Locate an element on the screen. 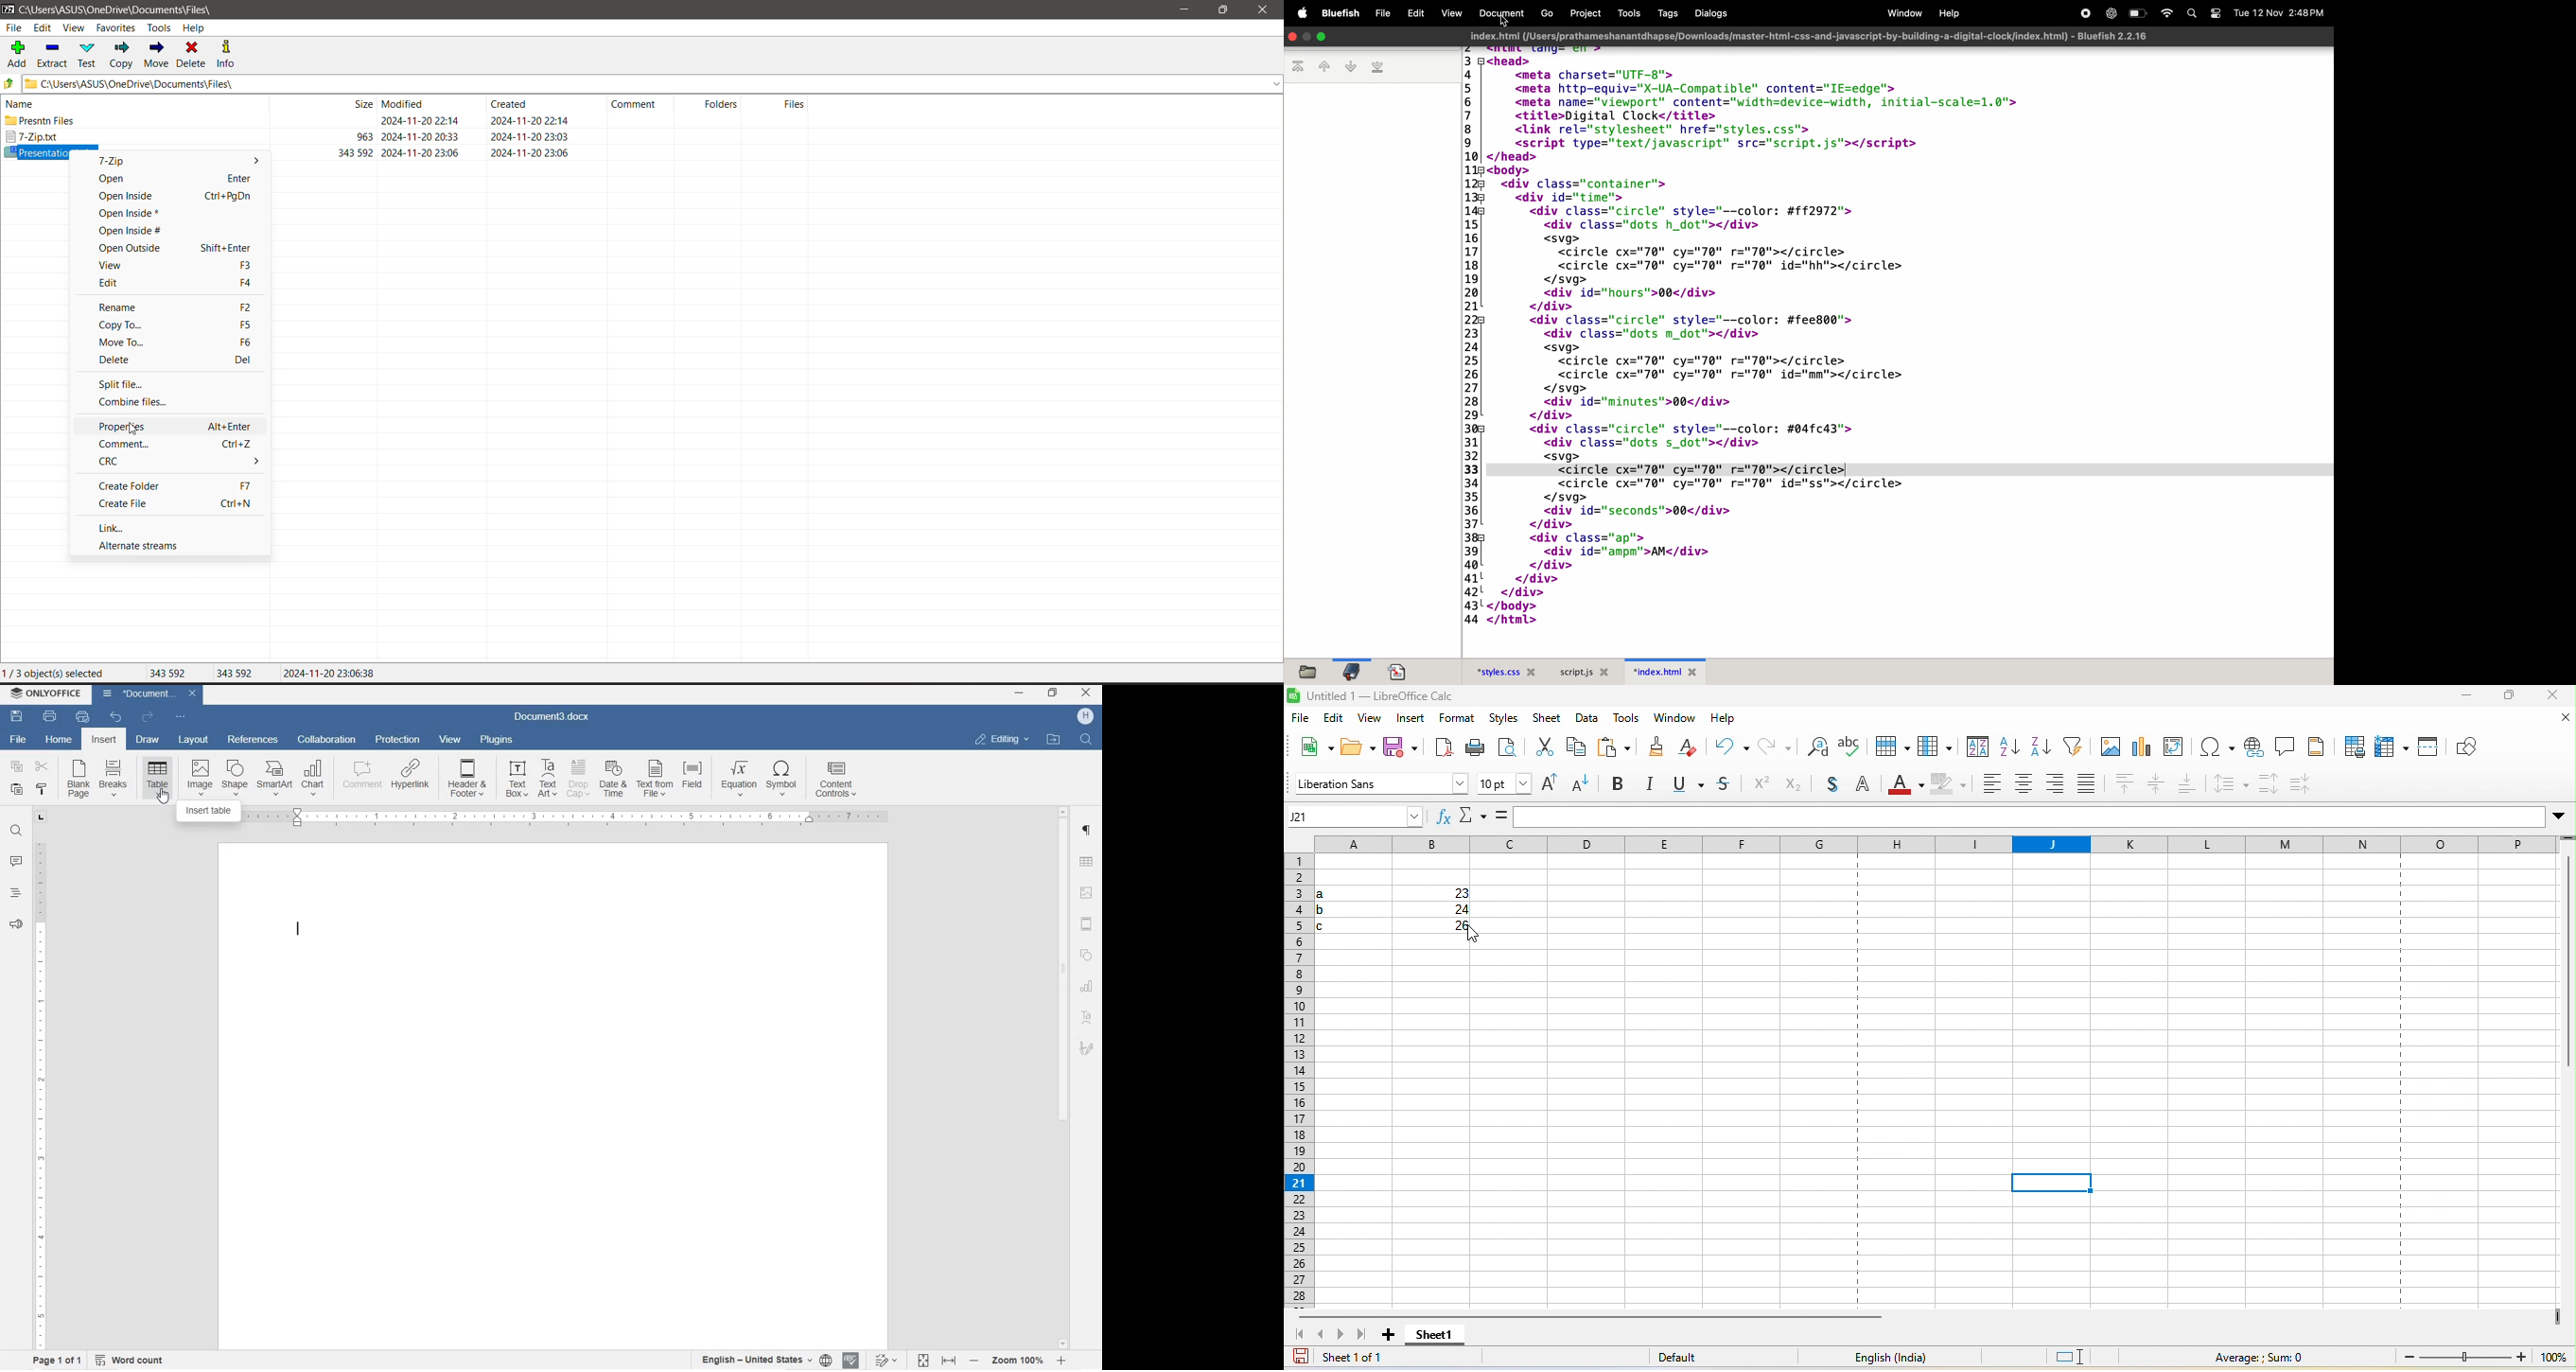 The image size is (2576, 1372). Cursor is located at coordinates (131, 429).